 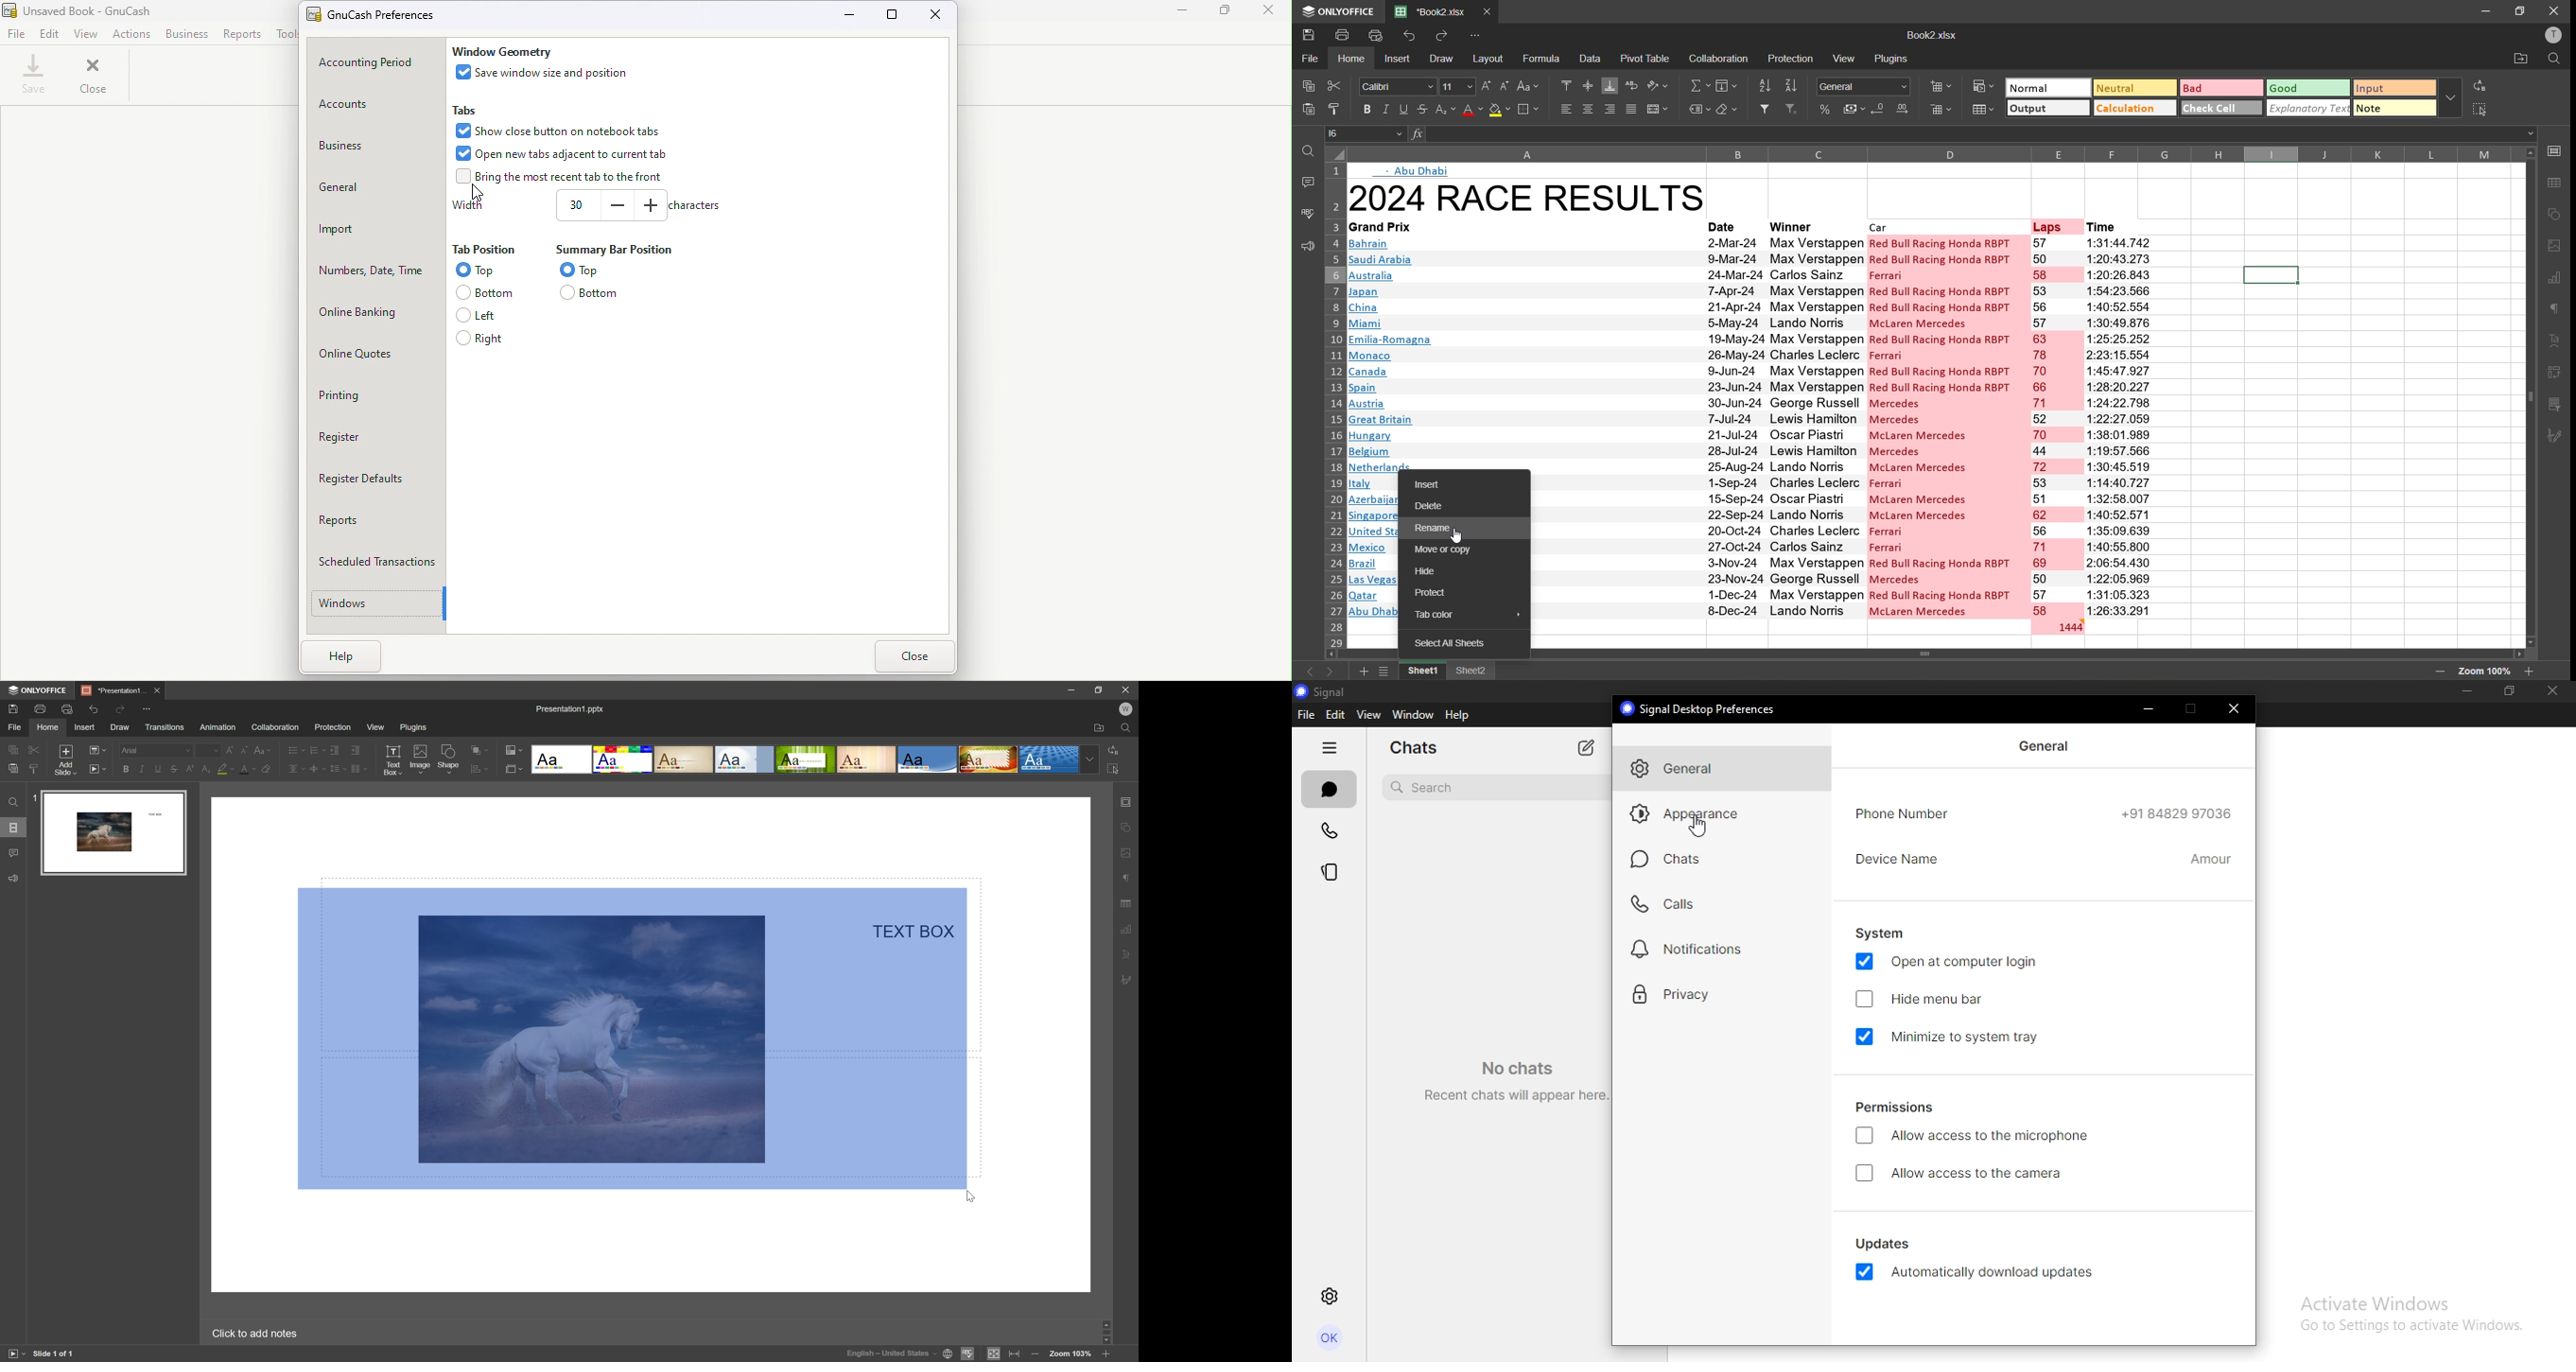 What do you see at coordinates (13, 708) in the screenshot?
I see `save` at bounding box center [13, 708].